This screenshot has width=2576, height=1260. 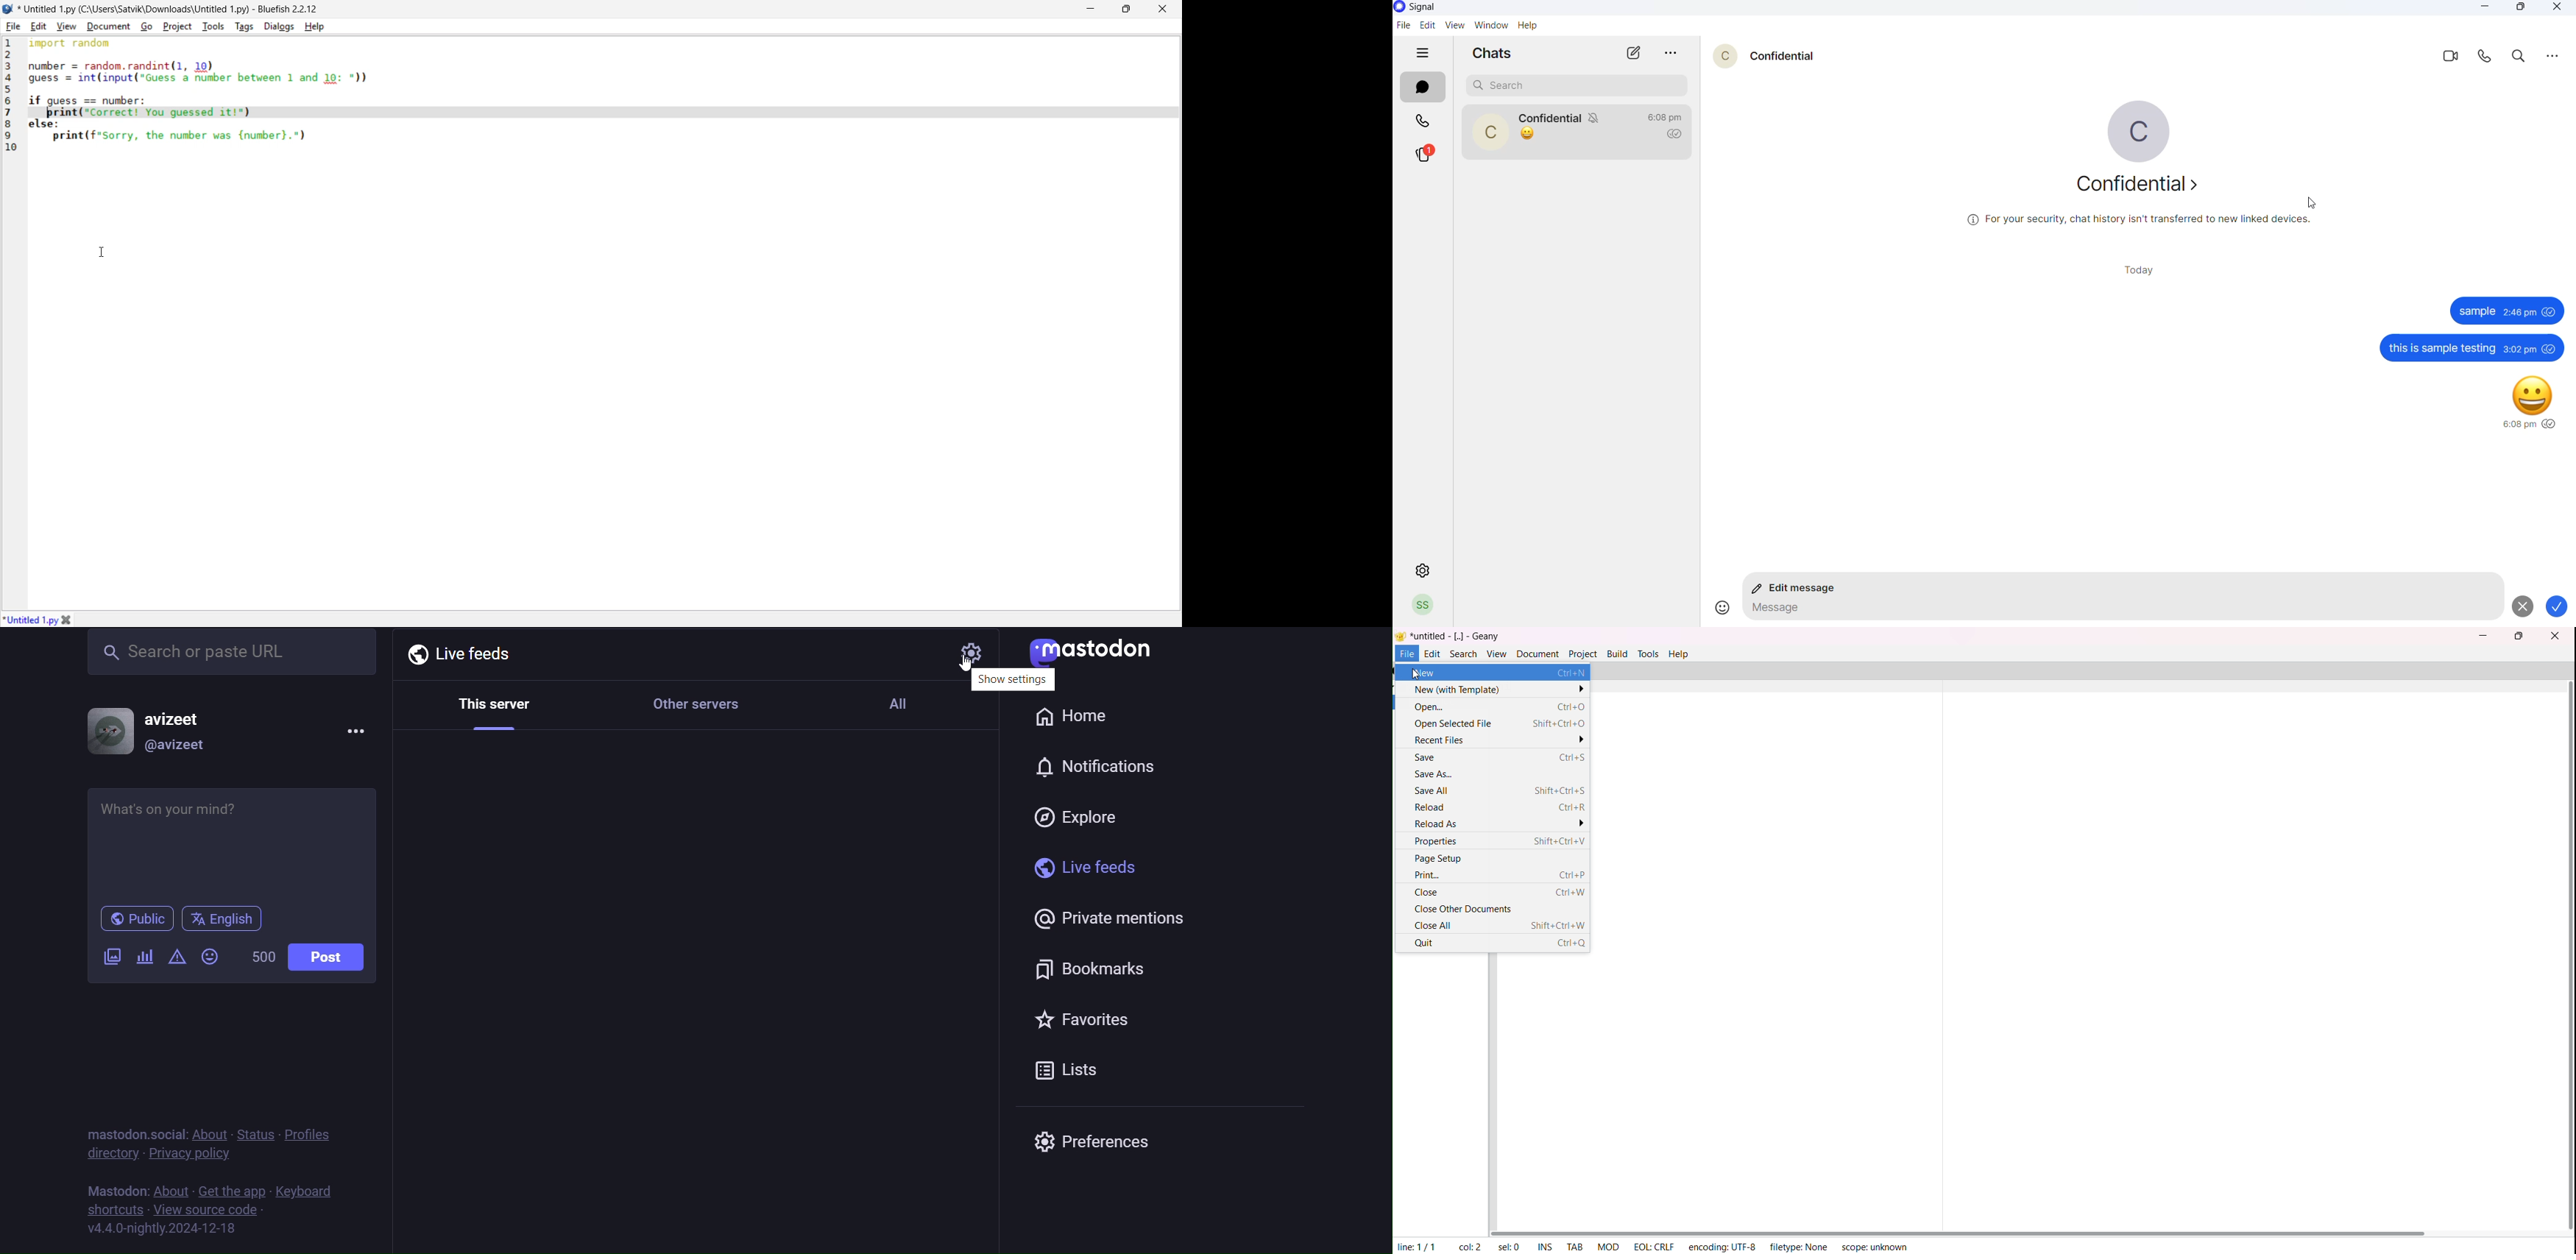 I want to click on bookmarks, so click(x=1098, y=968).